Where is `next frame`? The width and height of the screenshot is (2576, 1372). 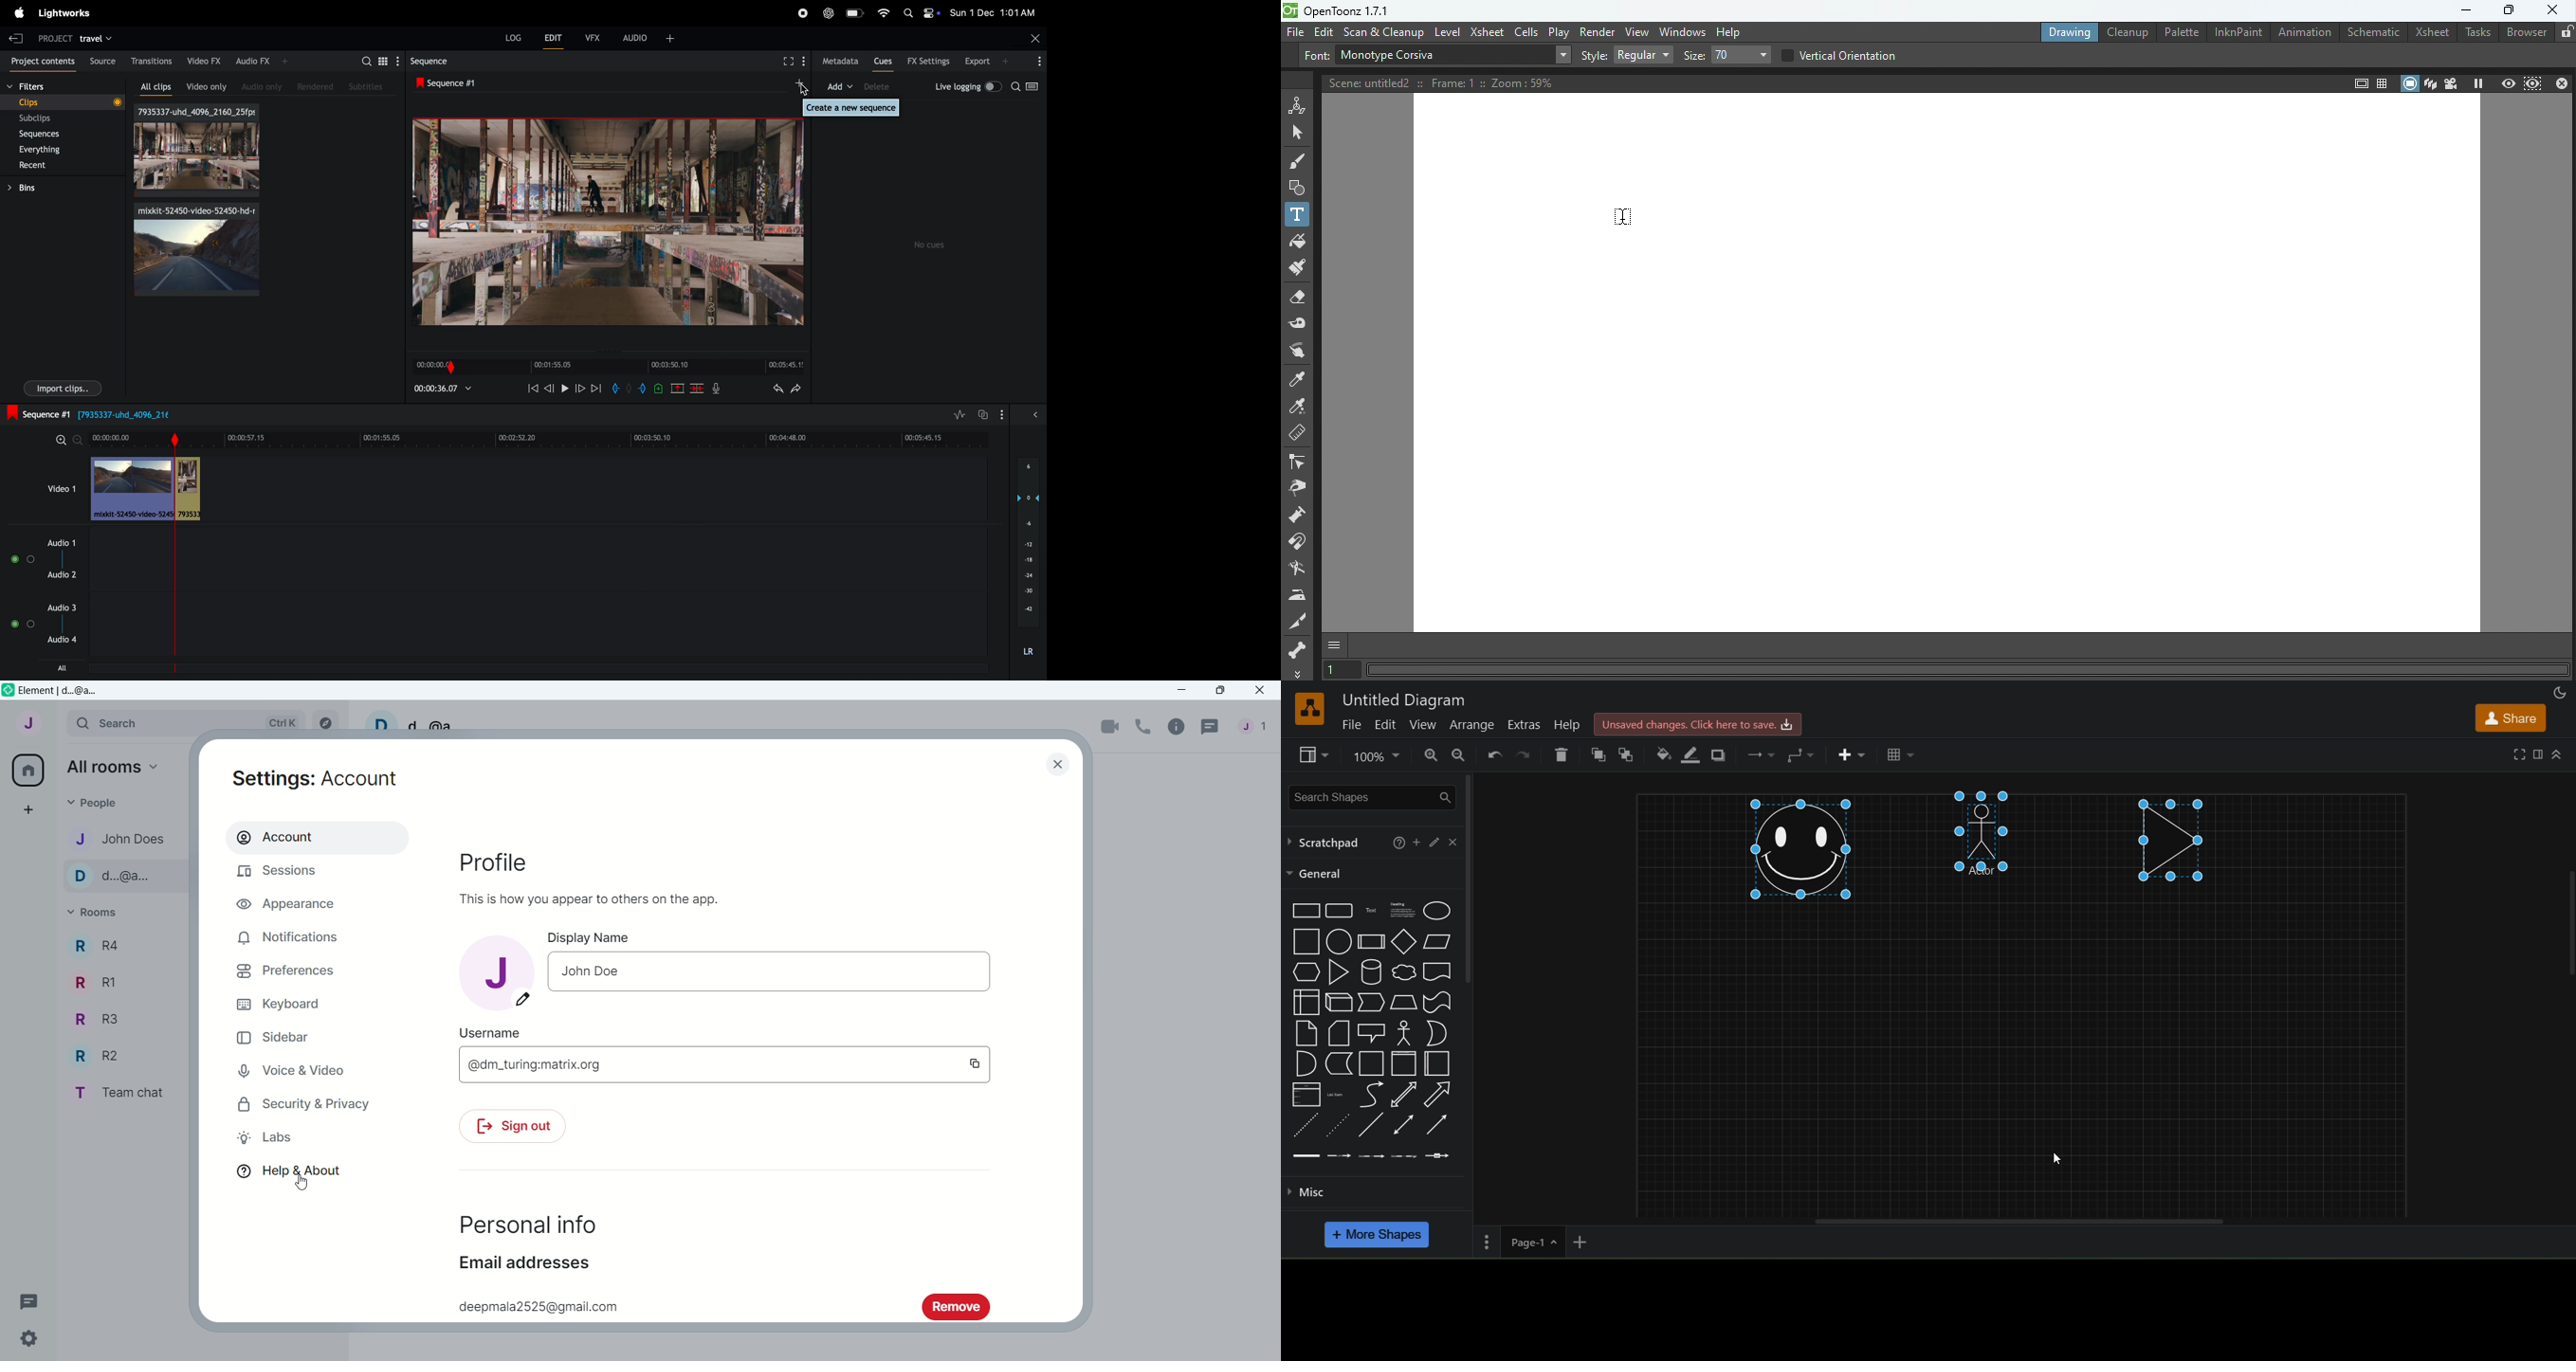 next frame is located at coordinates (548, 388).